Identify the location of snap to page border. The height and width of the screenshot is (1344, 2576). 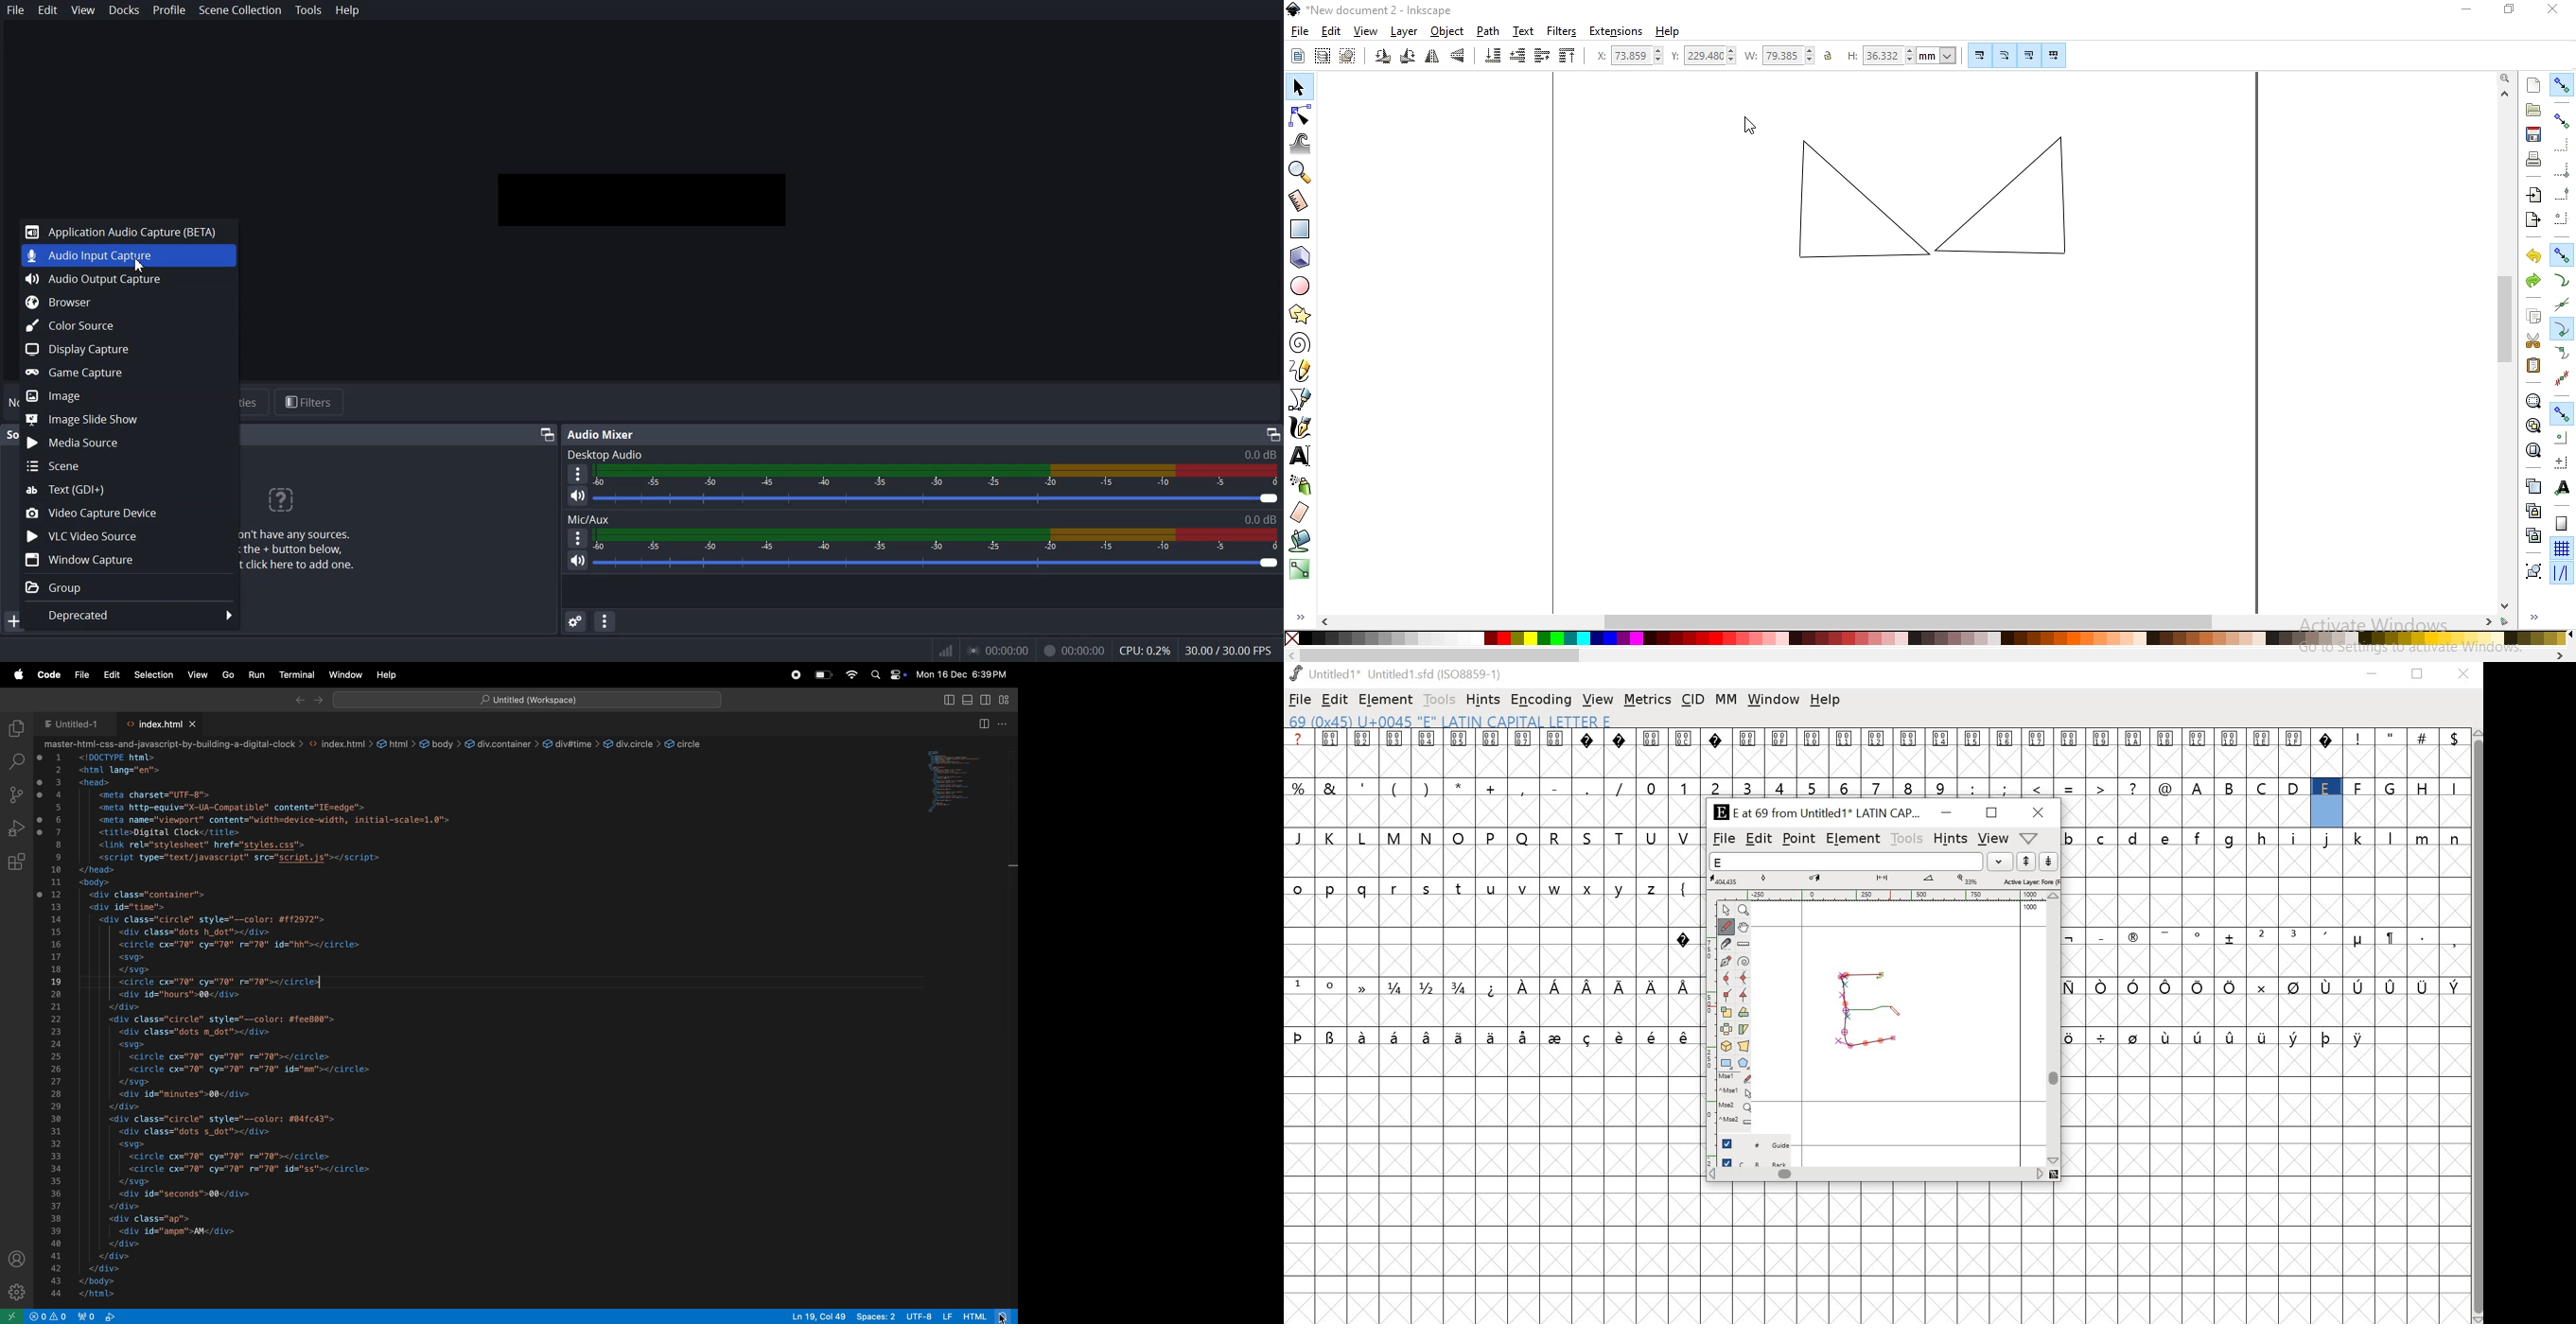
(2561, 524).